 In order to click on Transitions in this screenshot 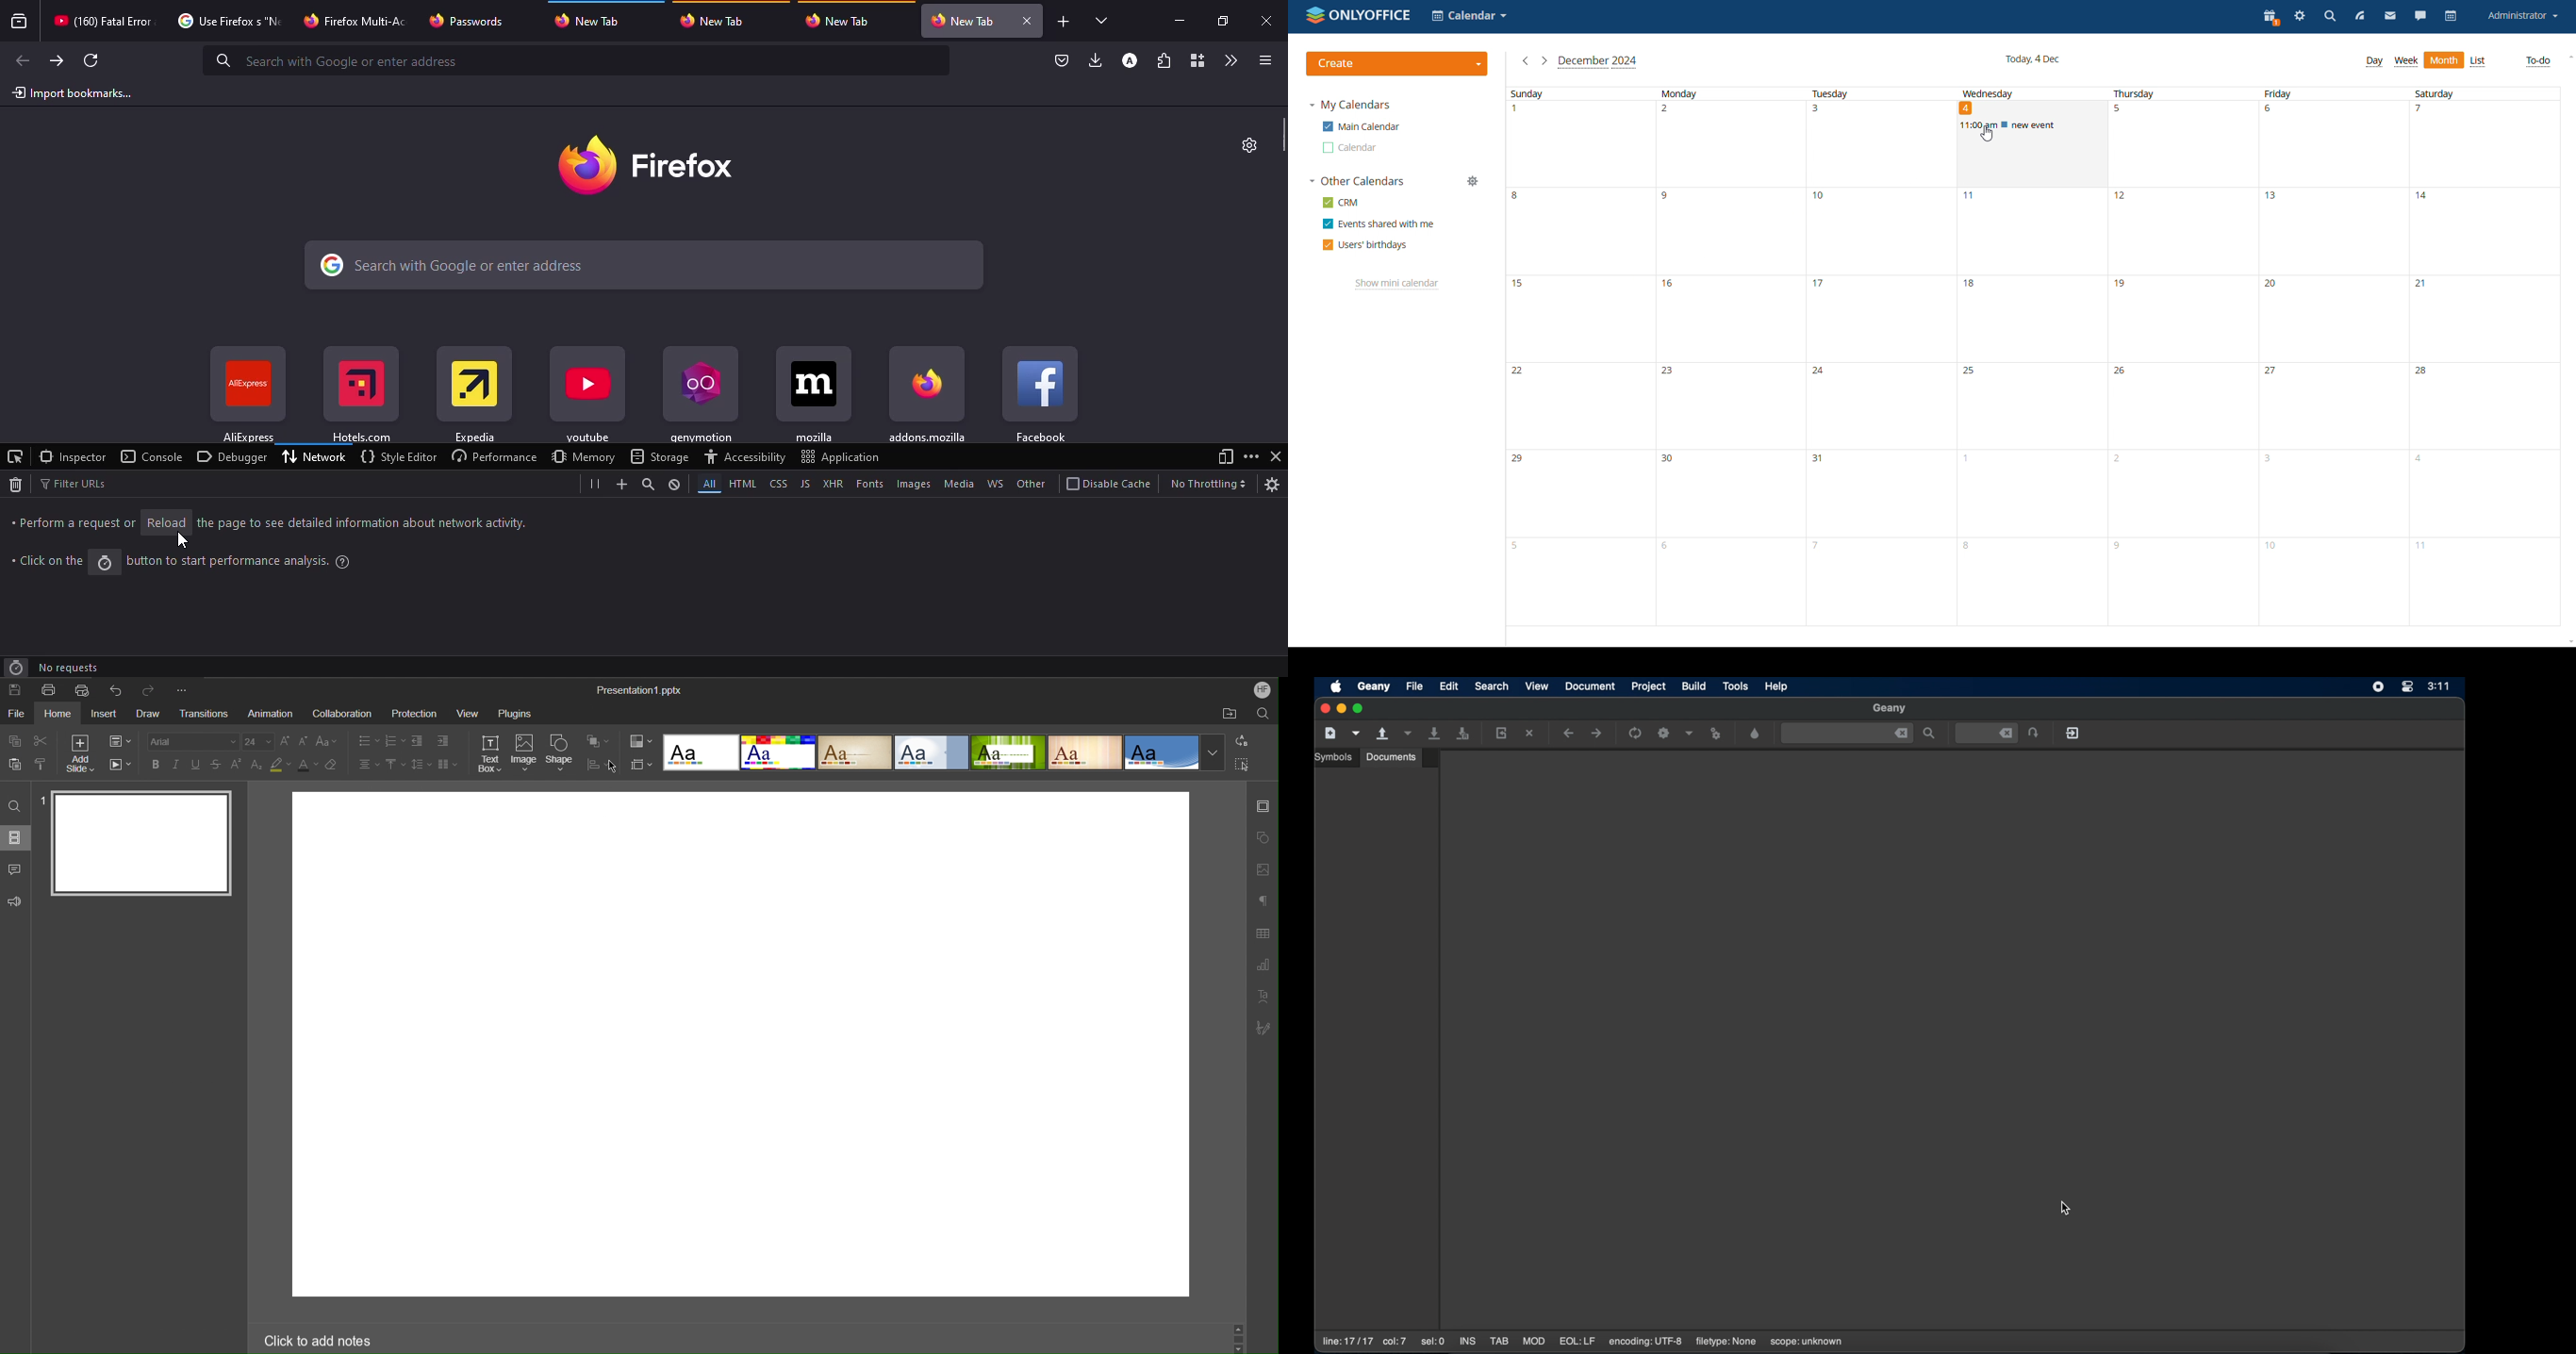, I will do `click(204, 713)`.